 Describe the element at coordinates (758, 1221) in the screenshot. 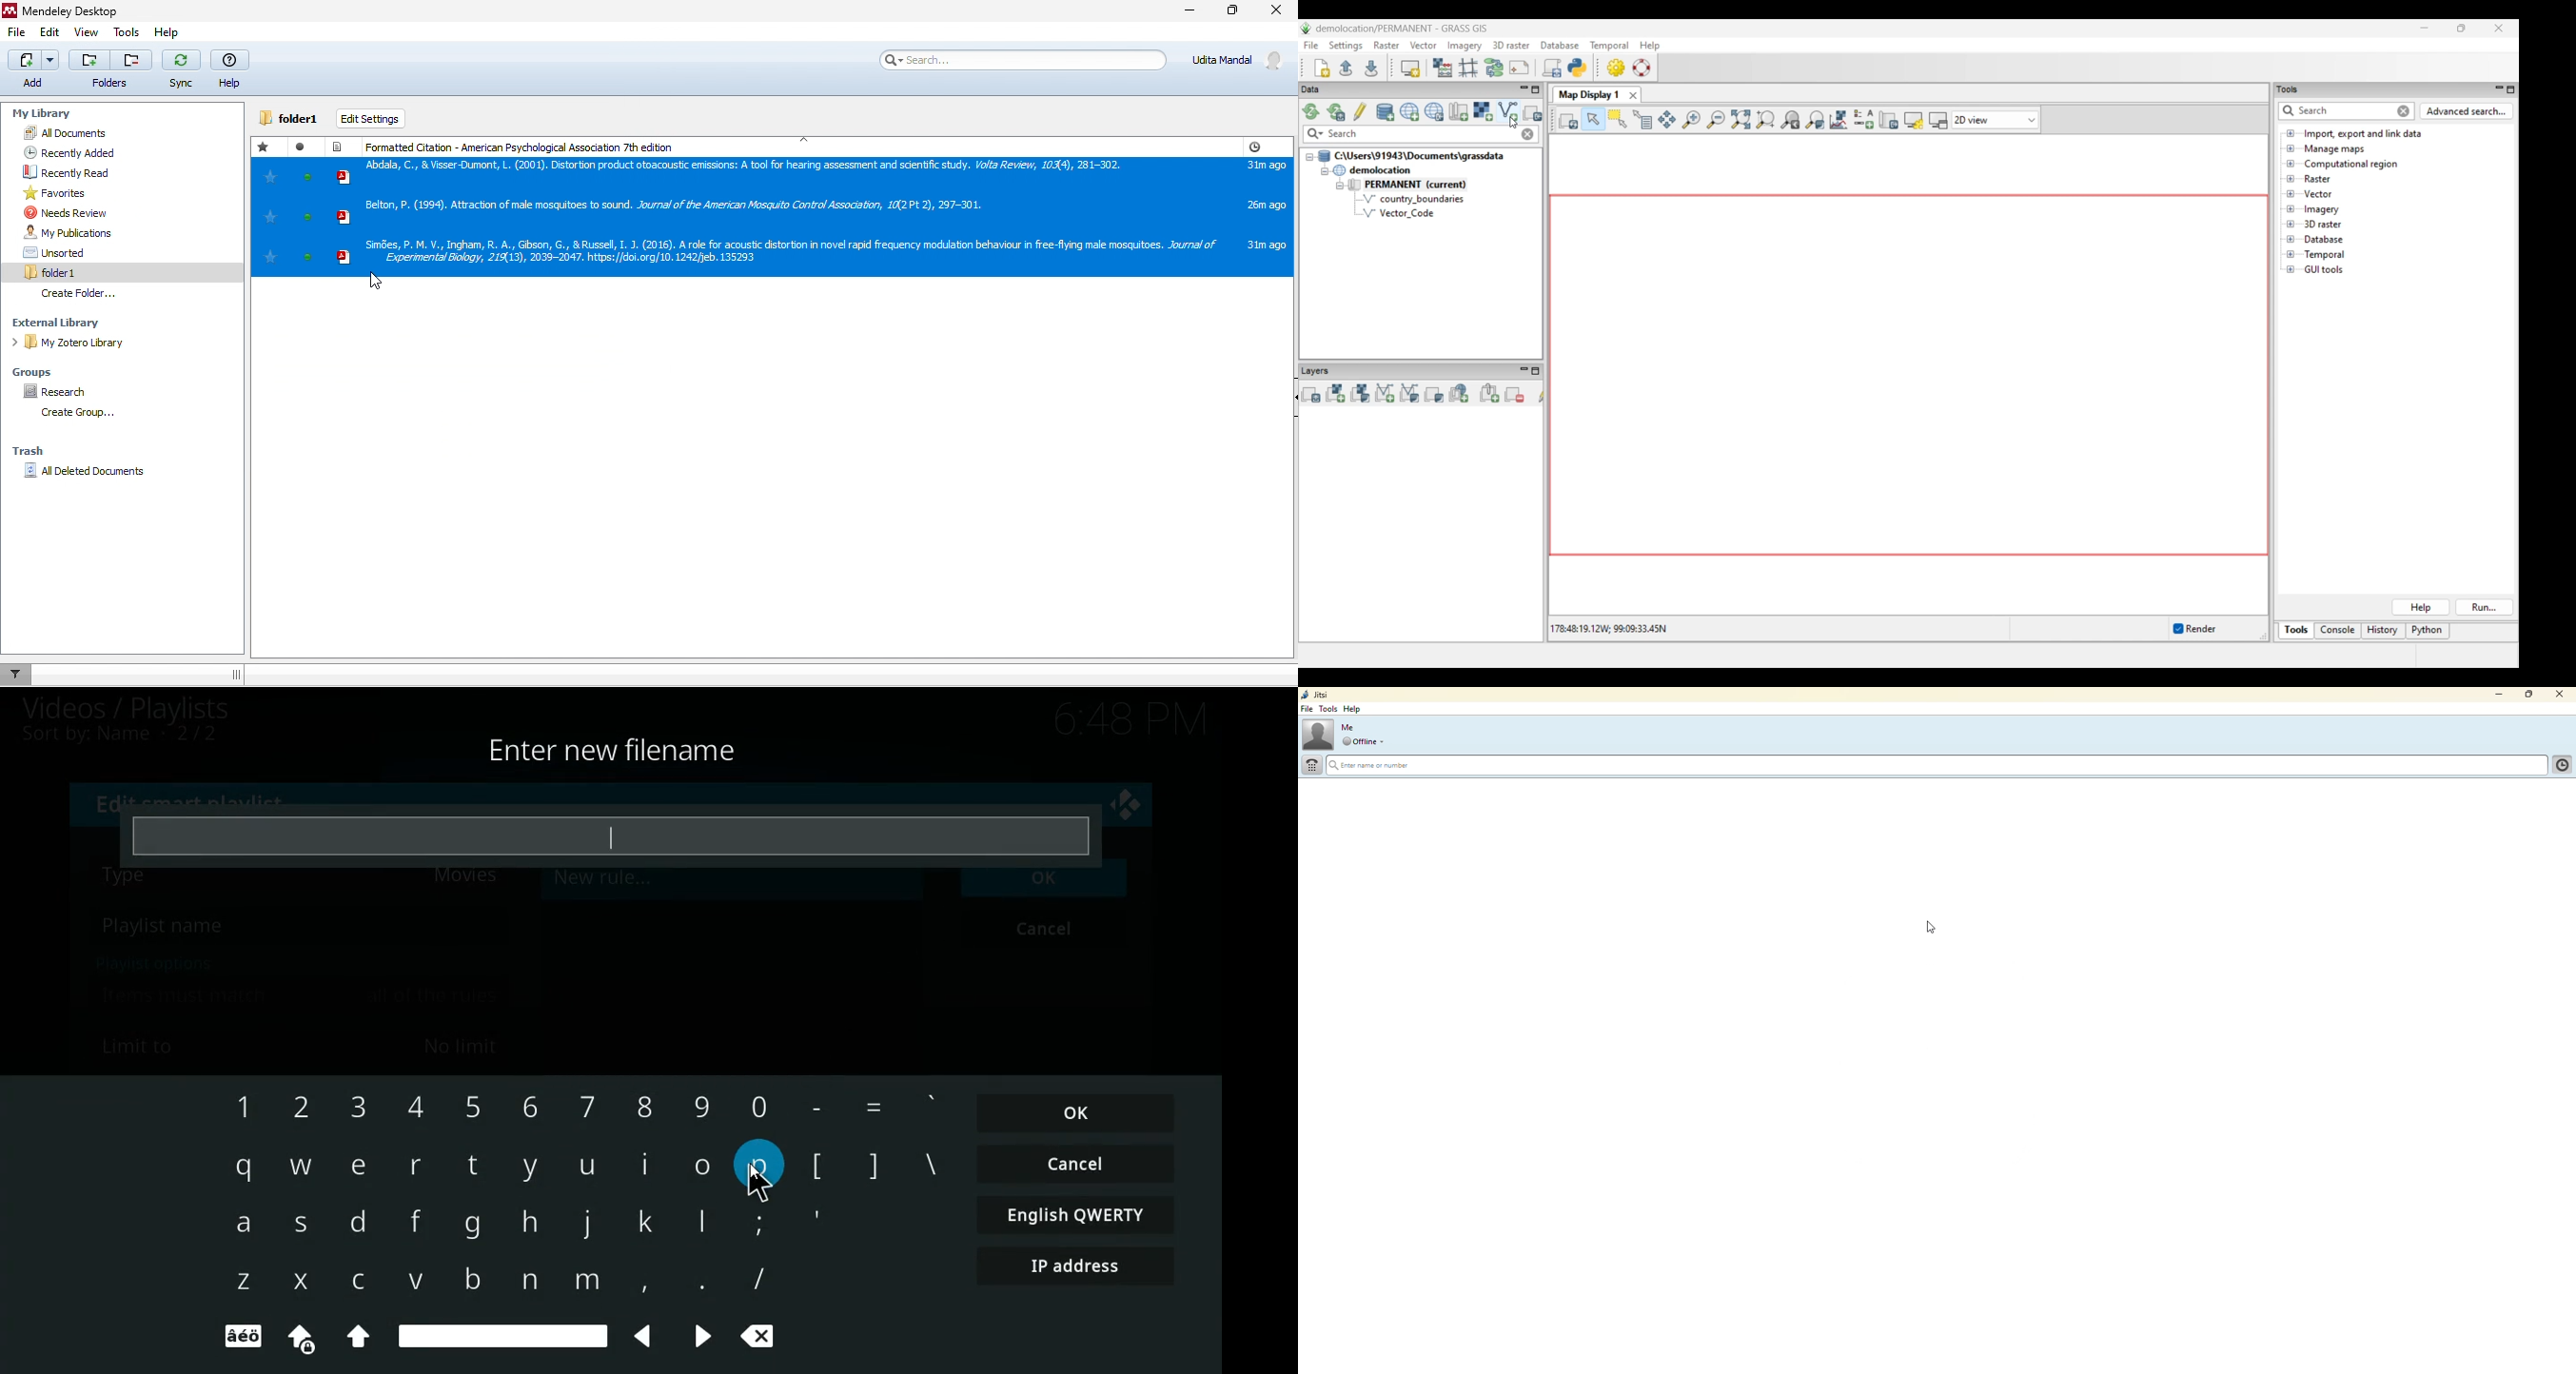

I see `;` at that location.